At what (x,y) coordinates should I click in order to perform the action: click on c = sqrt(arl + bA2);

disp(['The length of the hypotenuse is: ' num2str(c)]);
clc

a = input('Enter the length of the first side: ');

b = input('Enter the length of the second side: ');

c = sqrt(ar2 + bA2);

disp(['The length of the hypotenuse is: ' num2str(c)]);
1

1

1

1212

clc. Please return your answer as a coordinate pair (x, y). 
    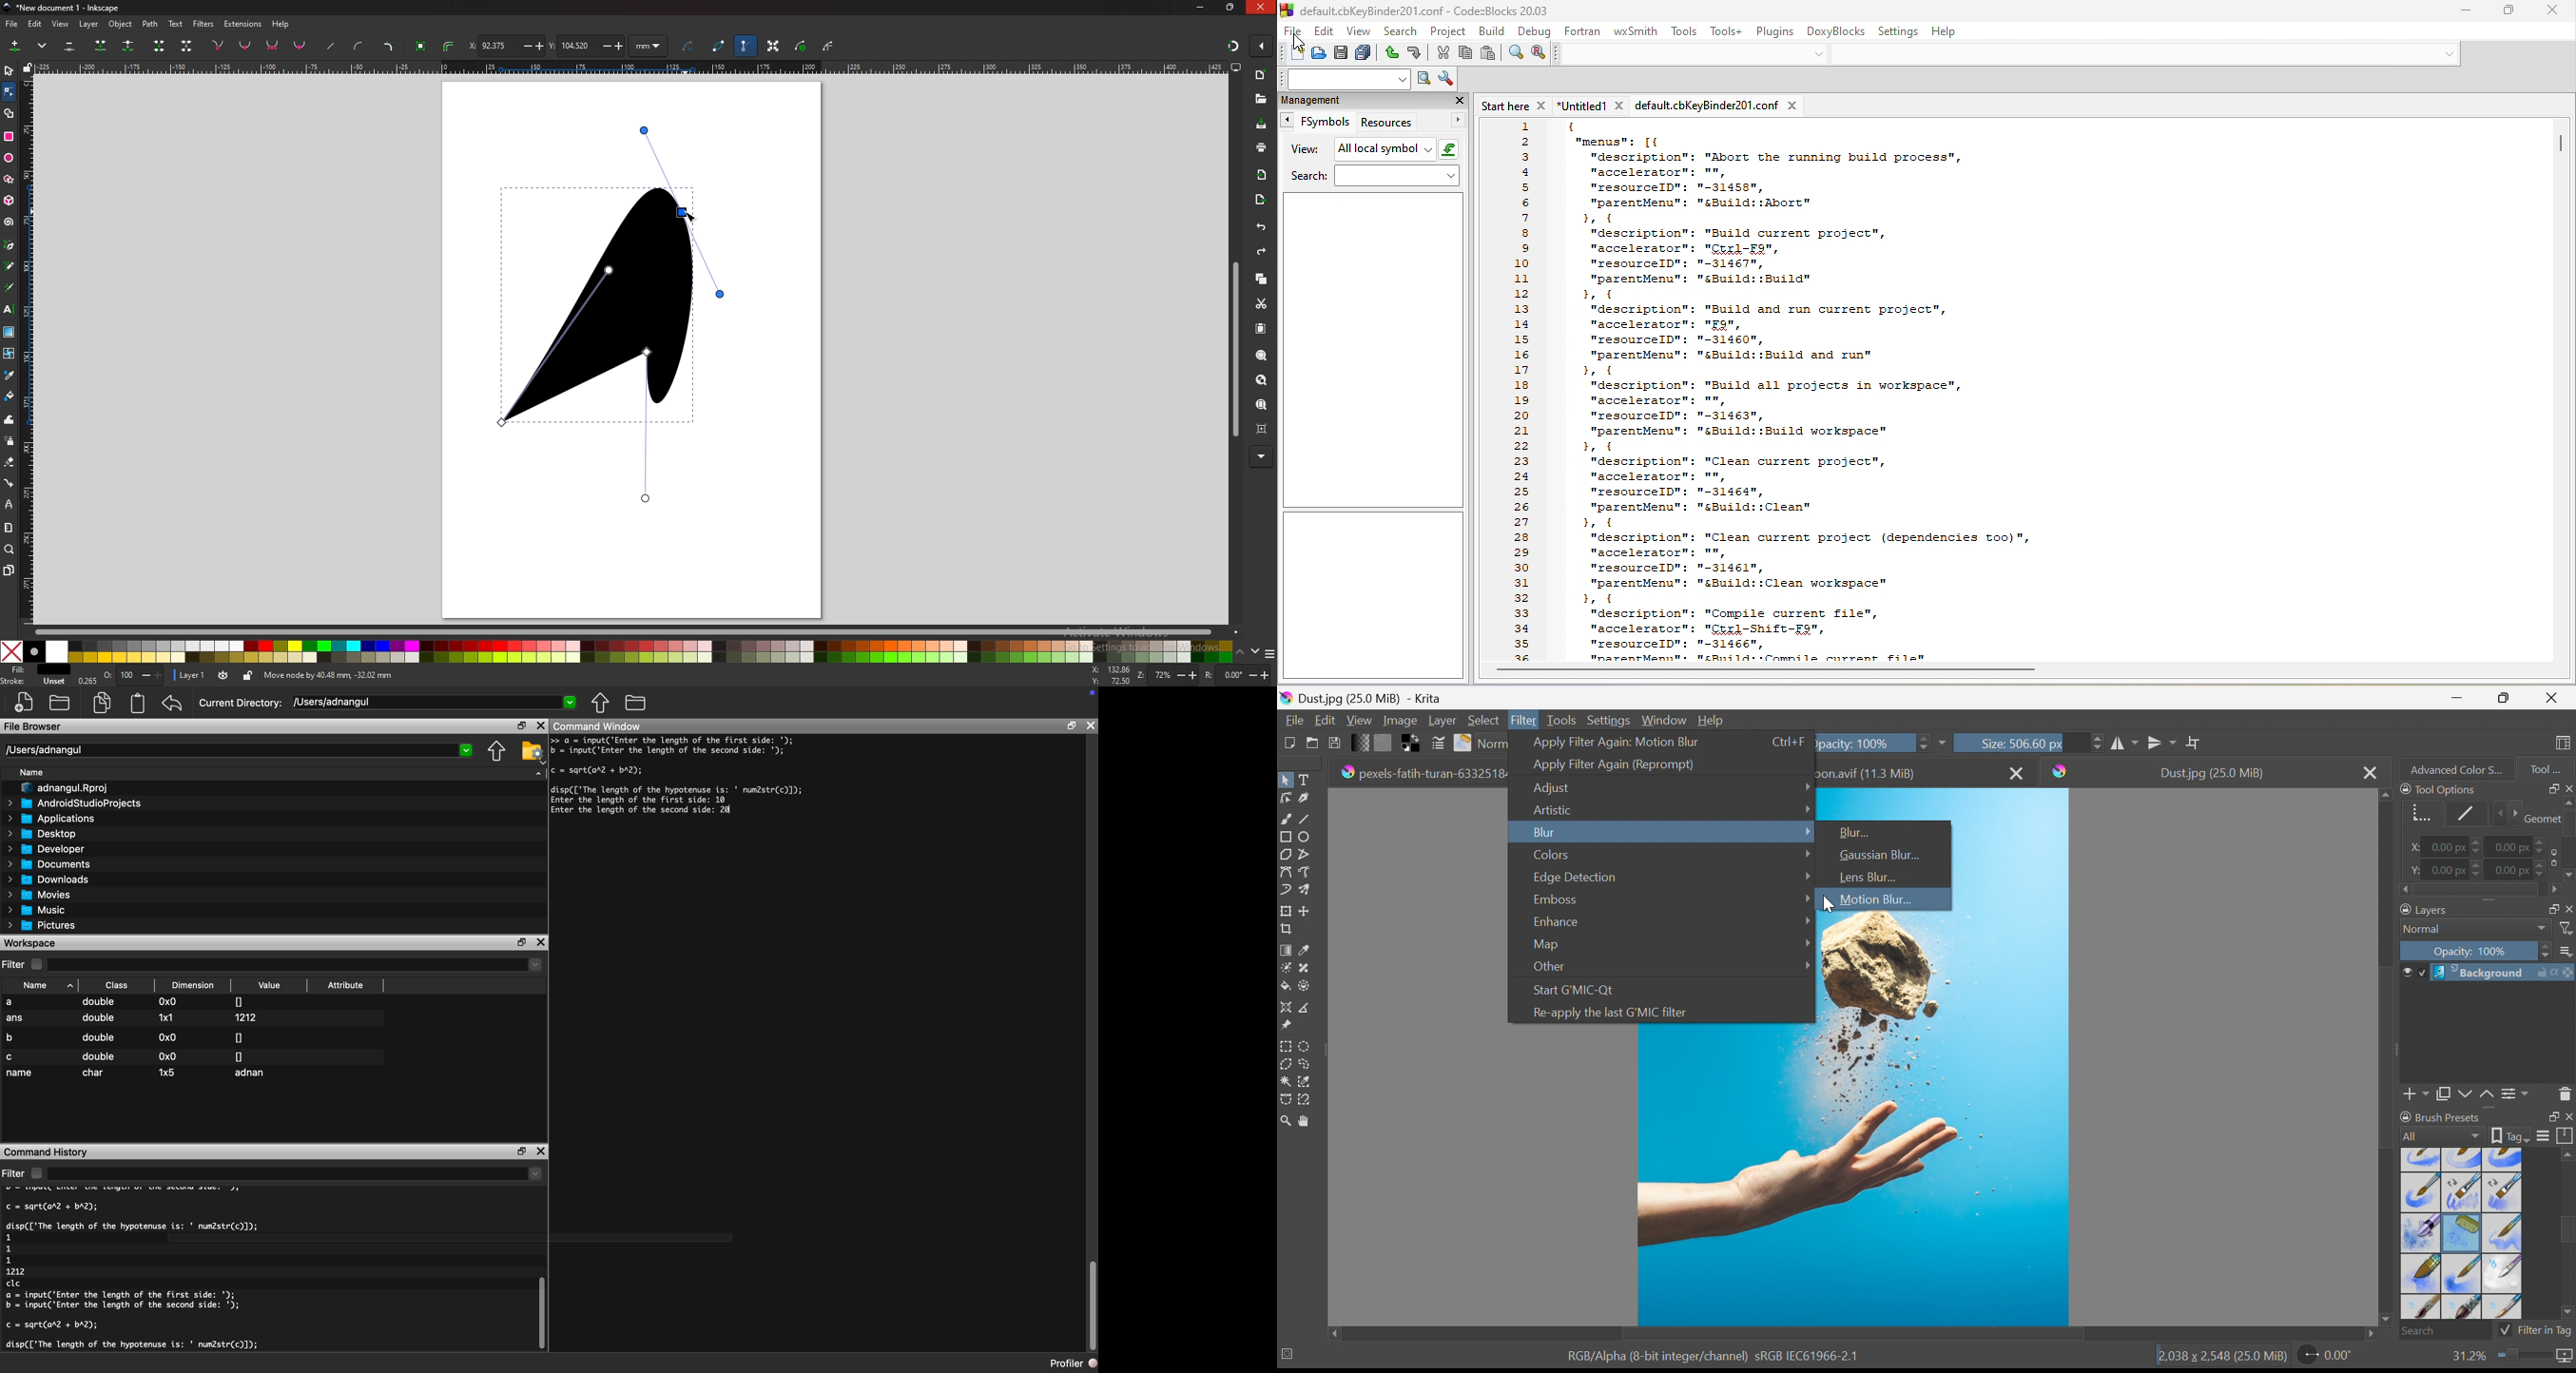
    Looking at the image, I should click on (152, 1272).